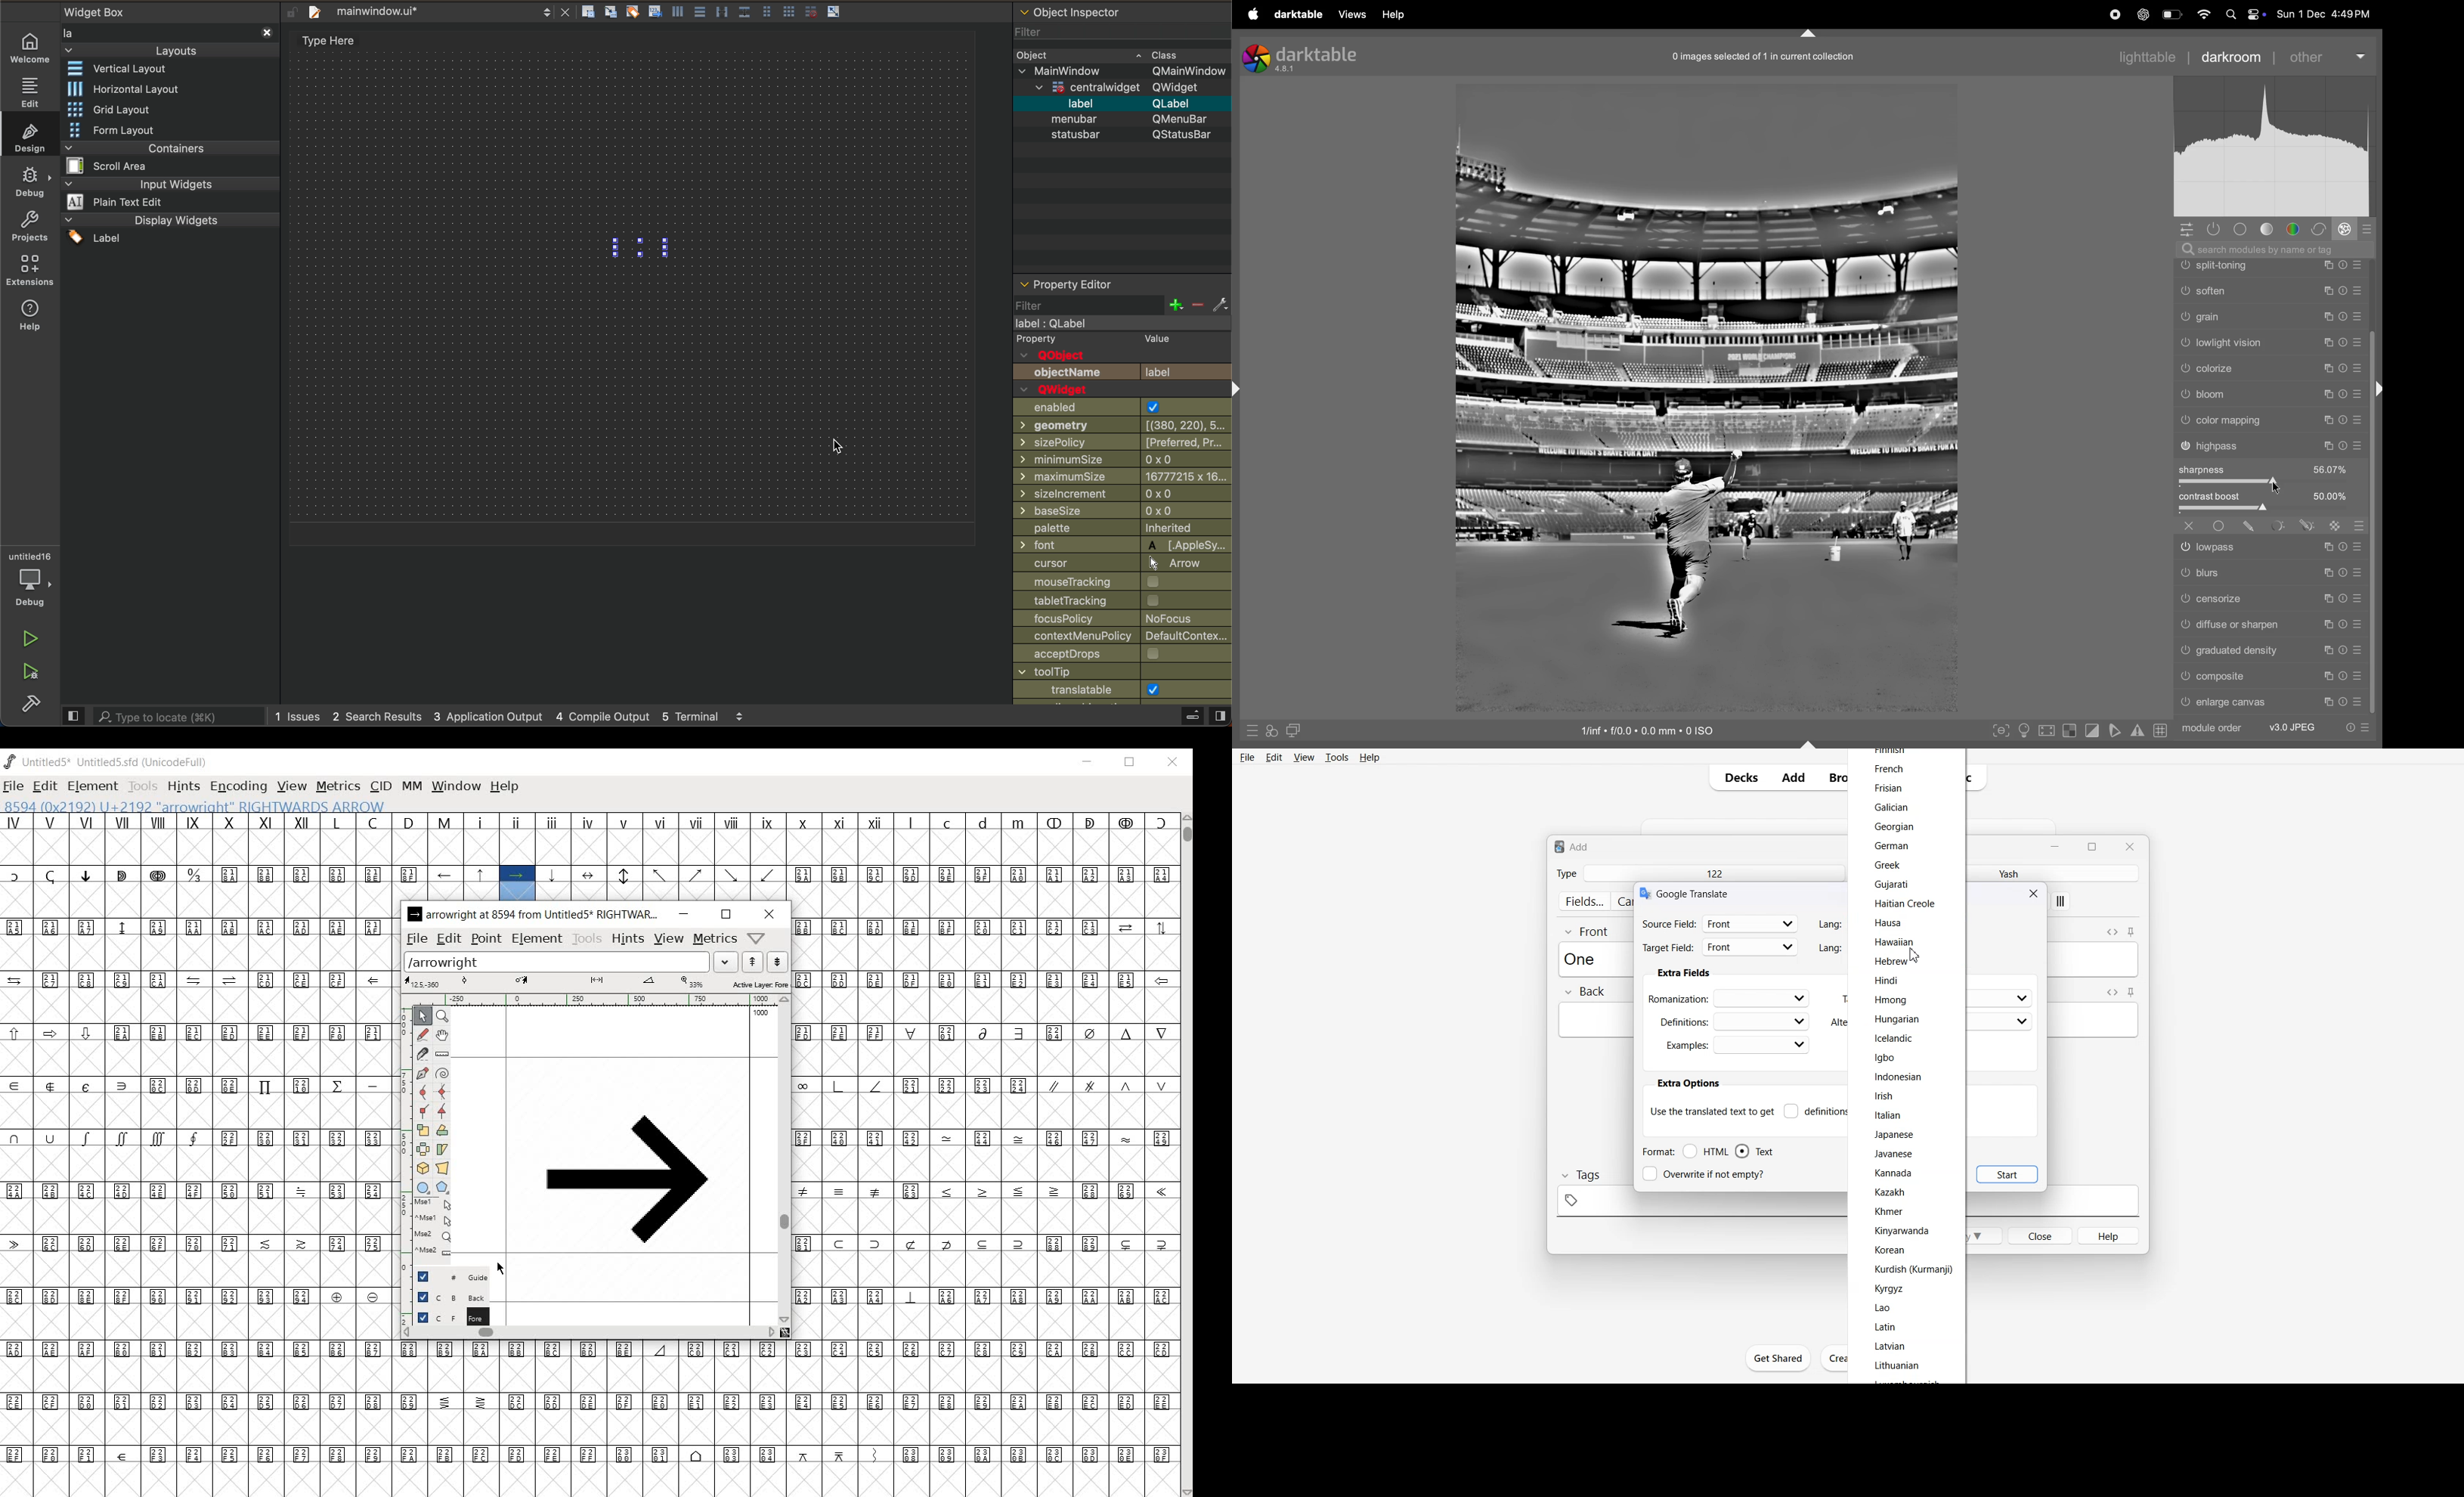  I want to click on tag space, so click(1698, 1205).